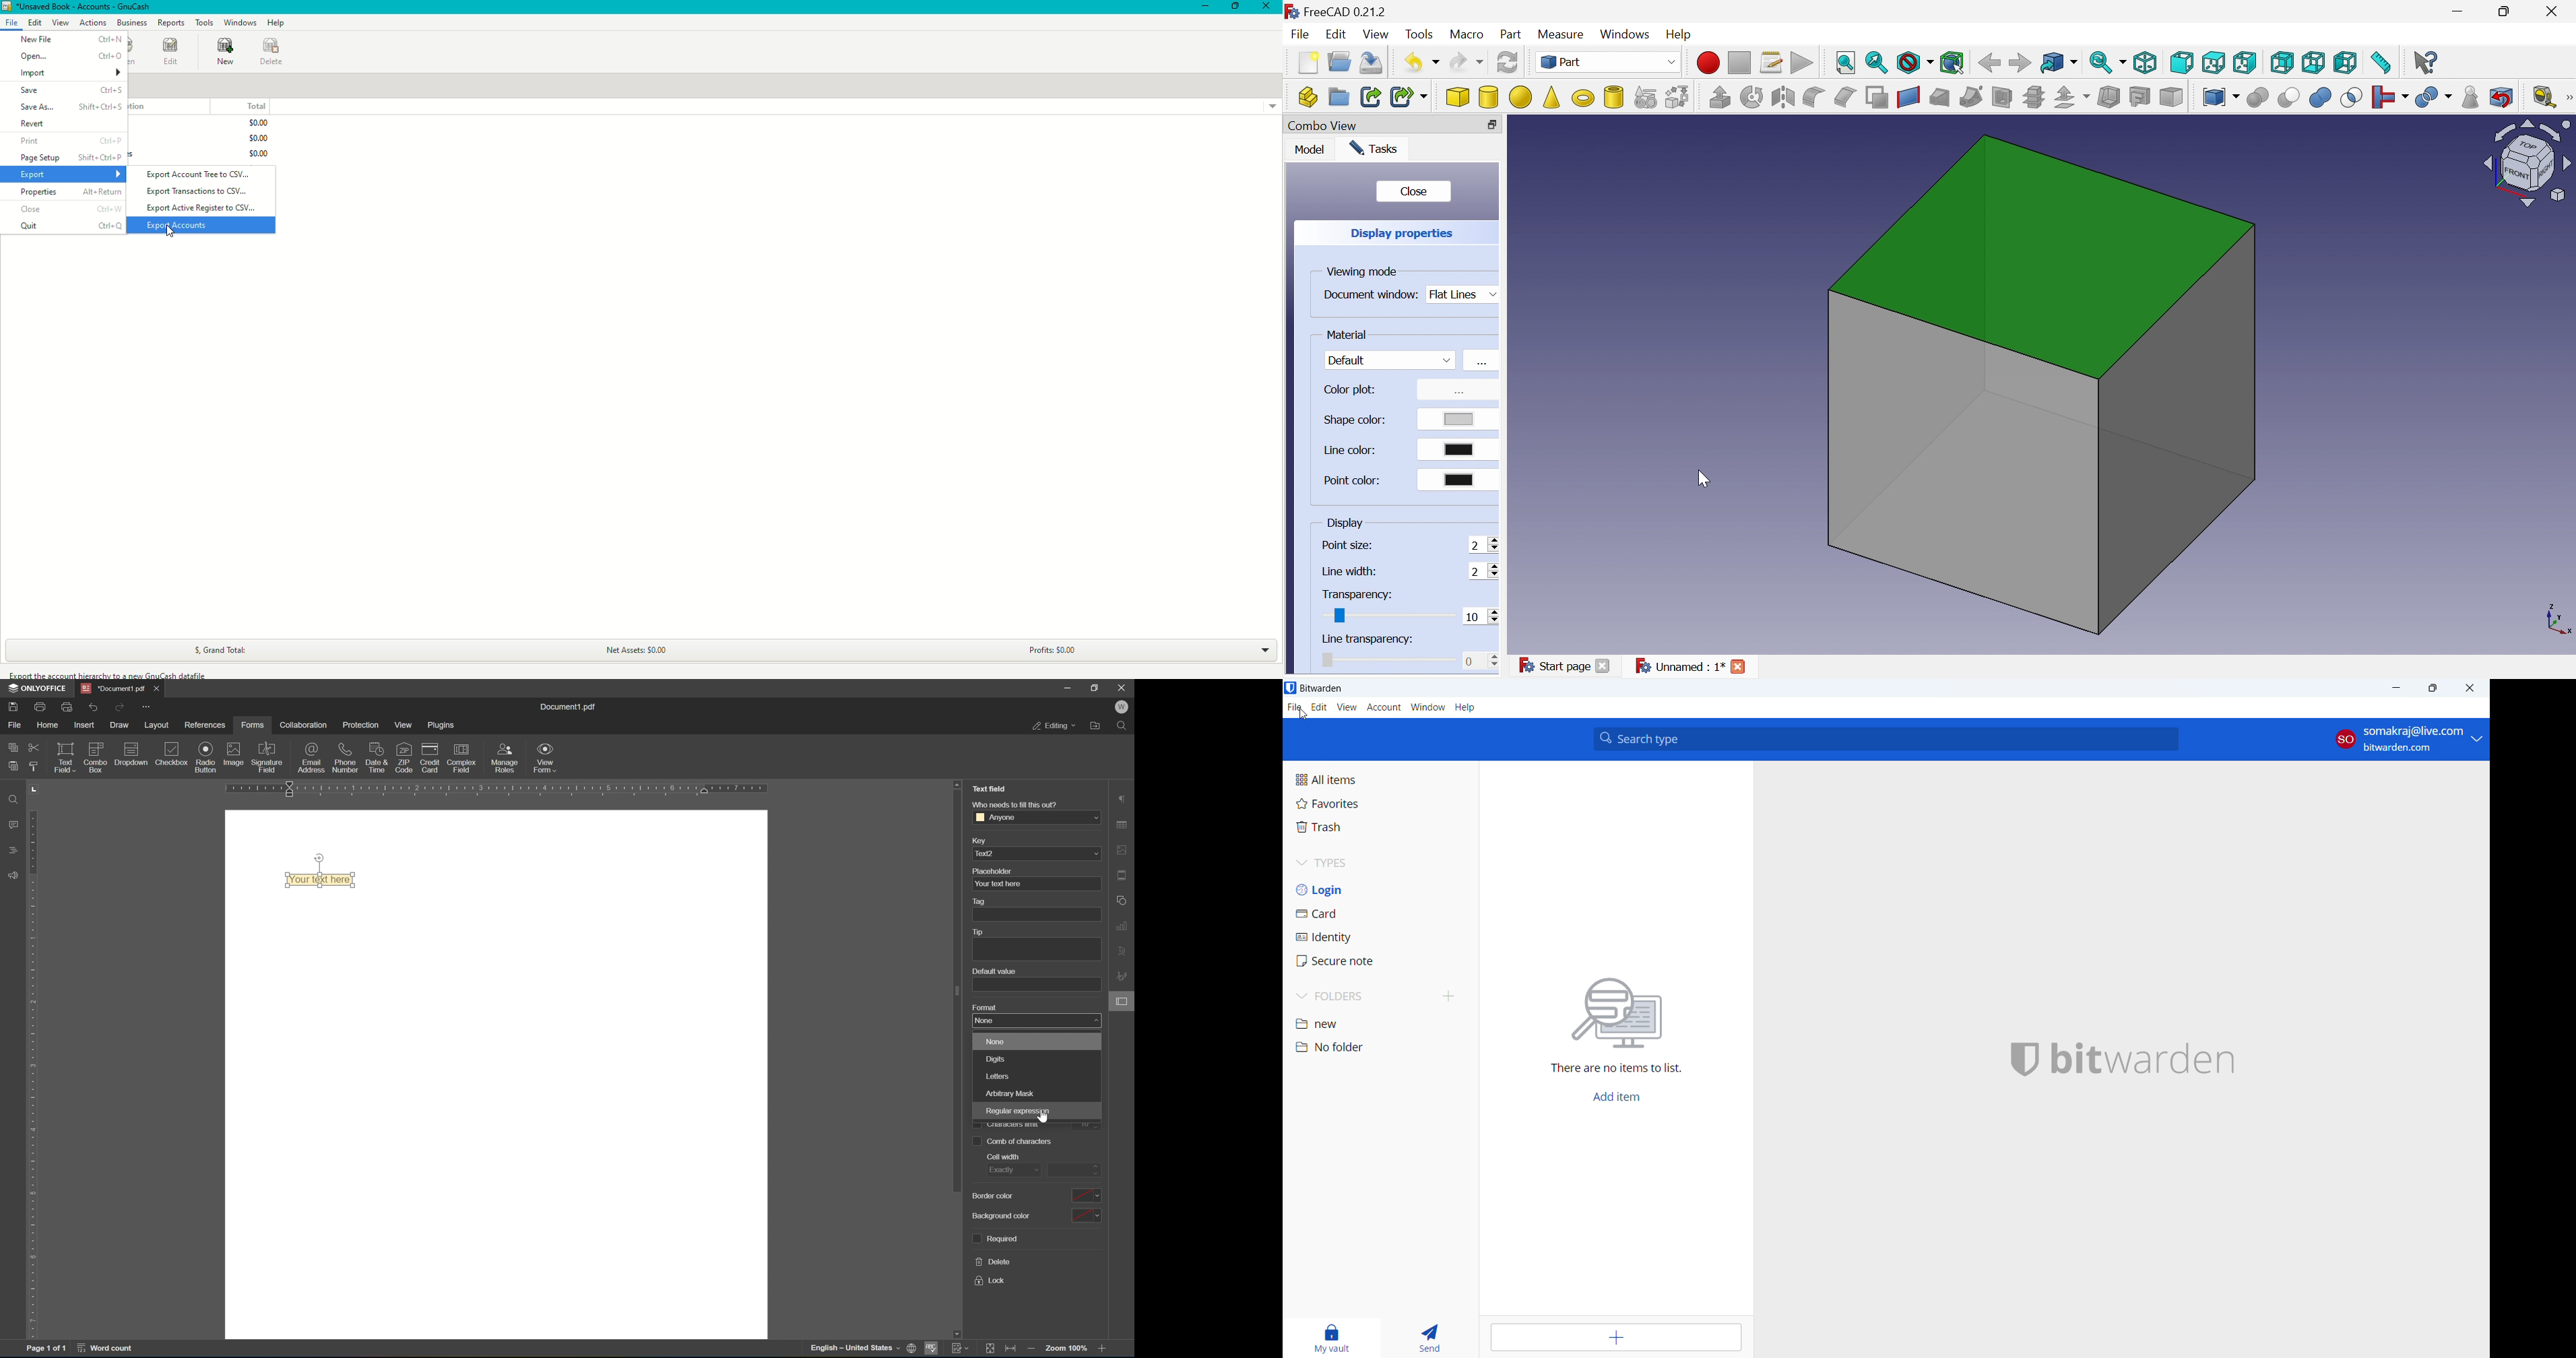 This screenshot has width=2576, height=1372. Describe the element at coordinates (1480, 660) in the screenshot. I see `0` at that location.